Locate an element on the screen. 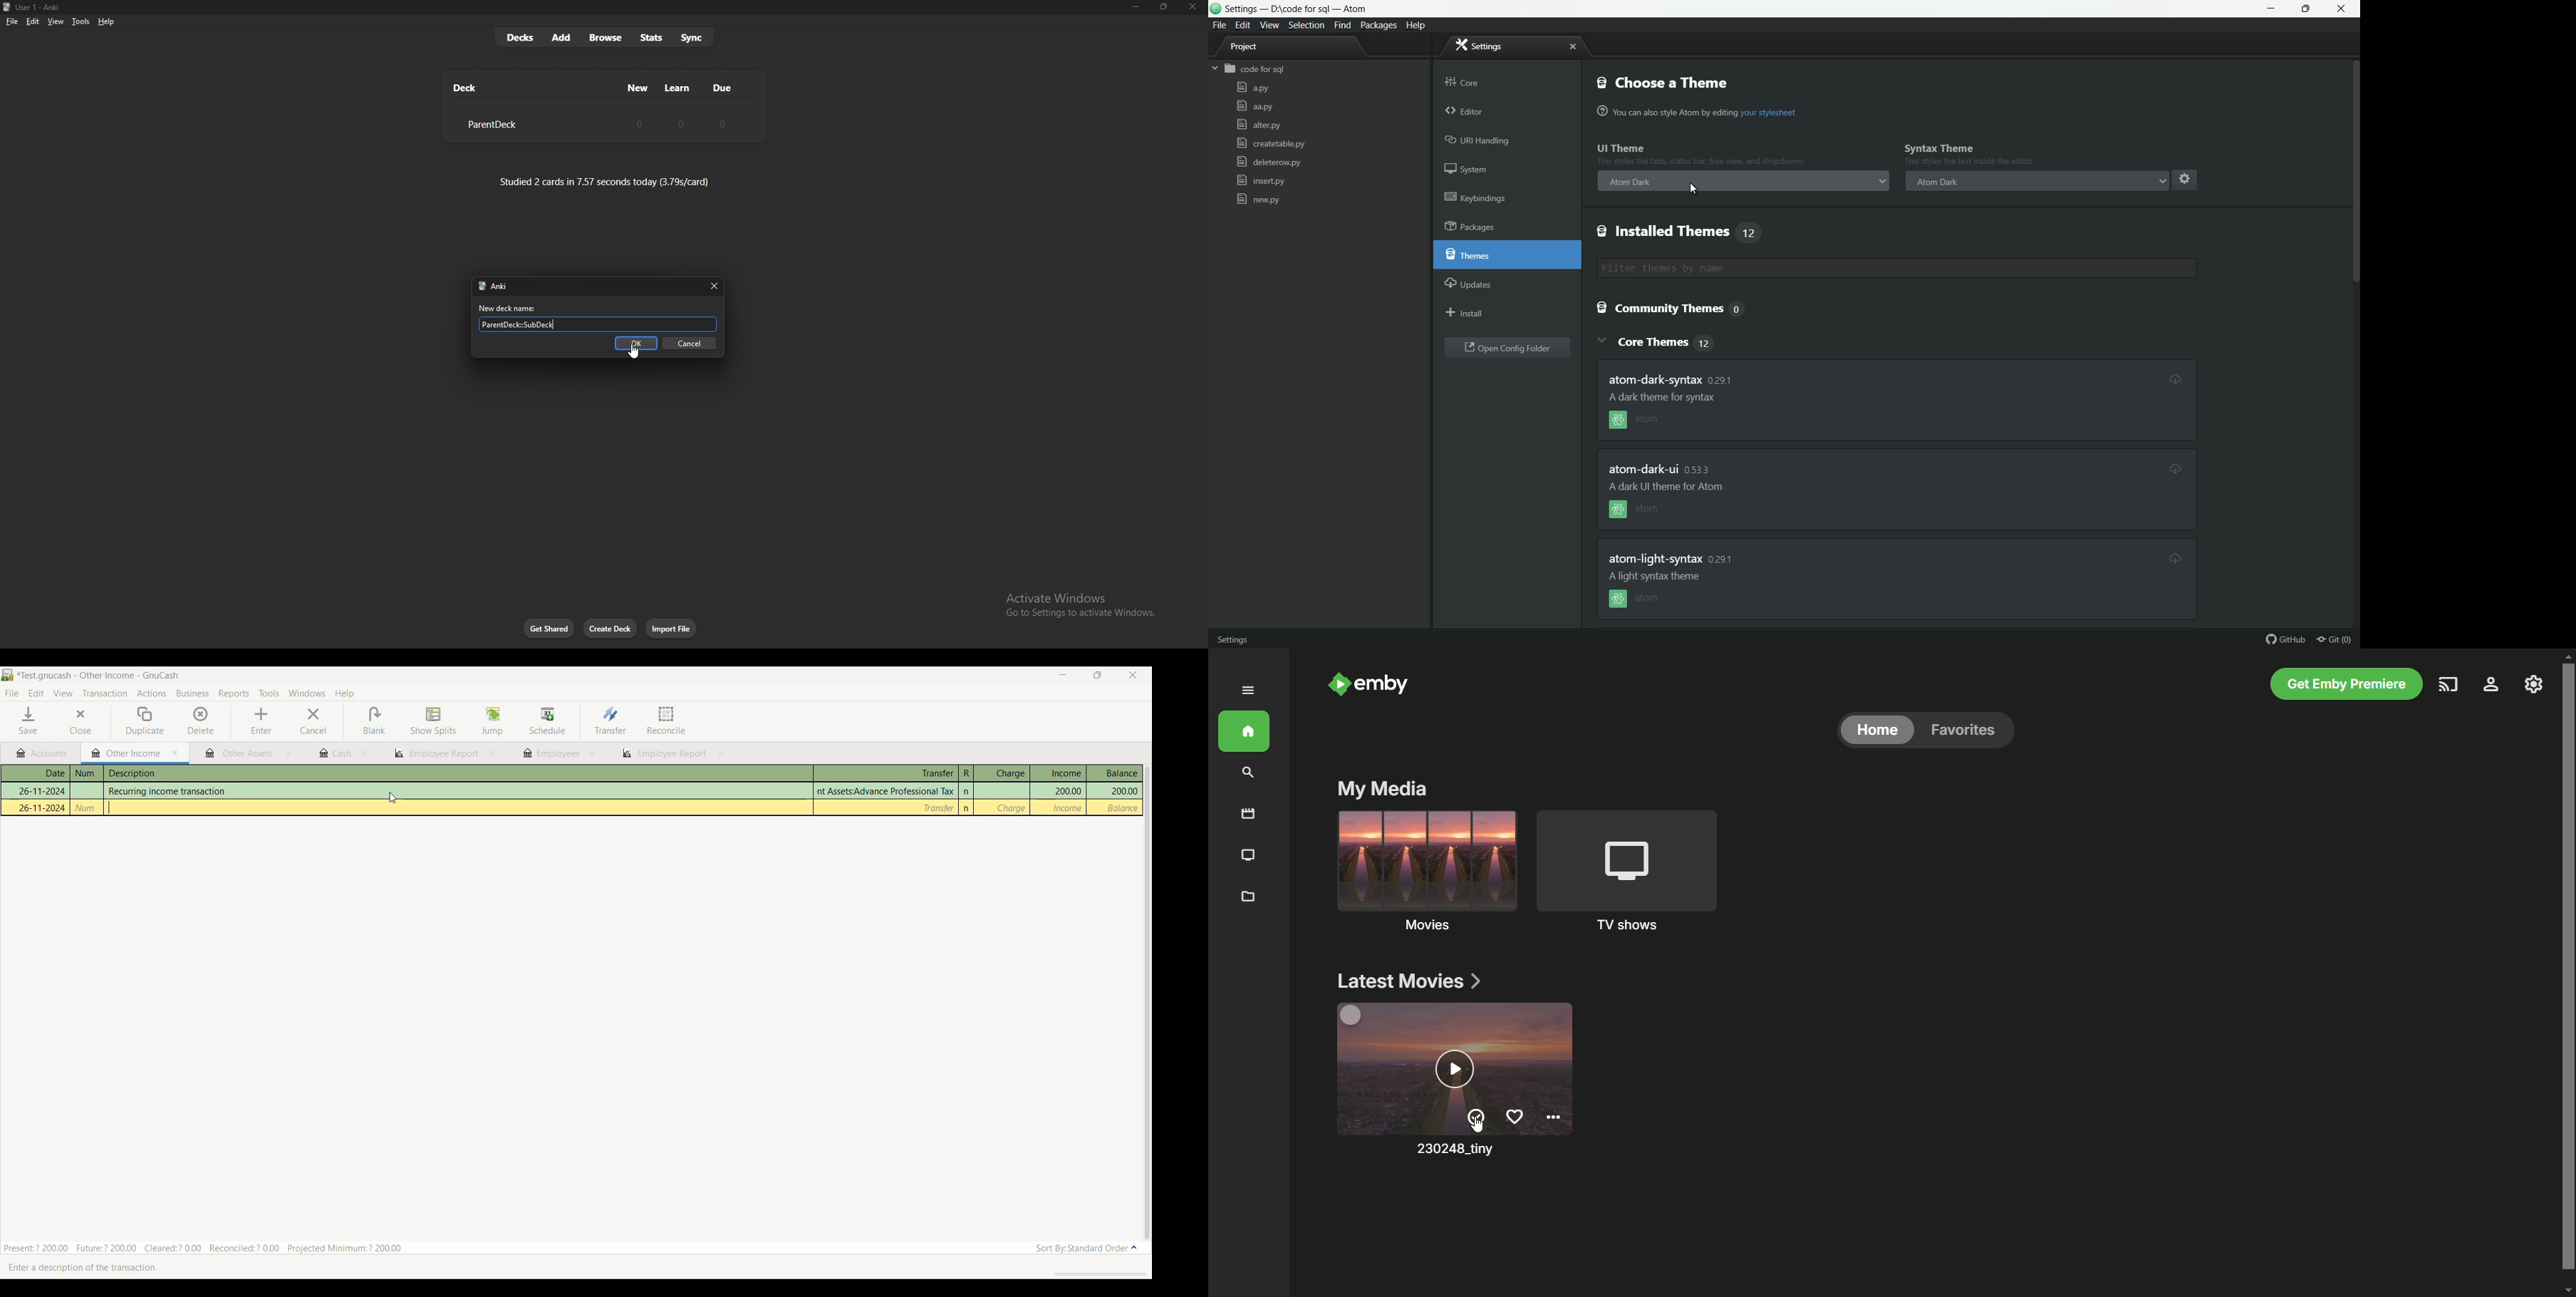 The width and height of the screenshot is (2576, 1316). logo is located at coordinates (480, 286).